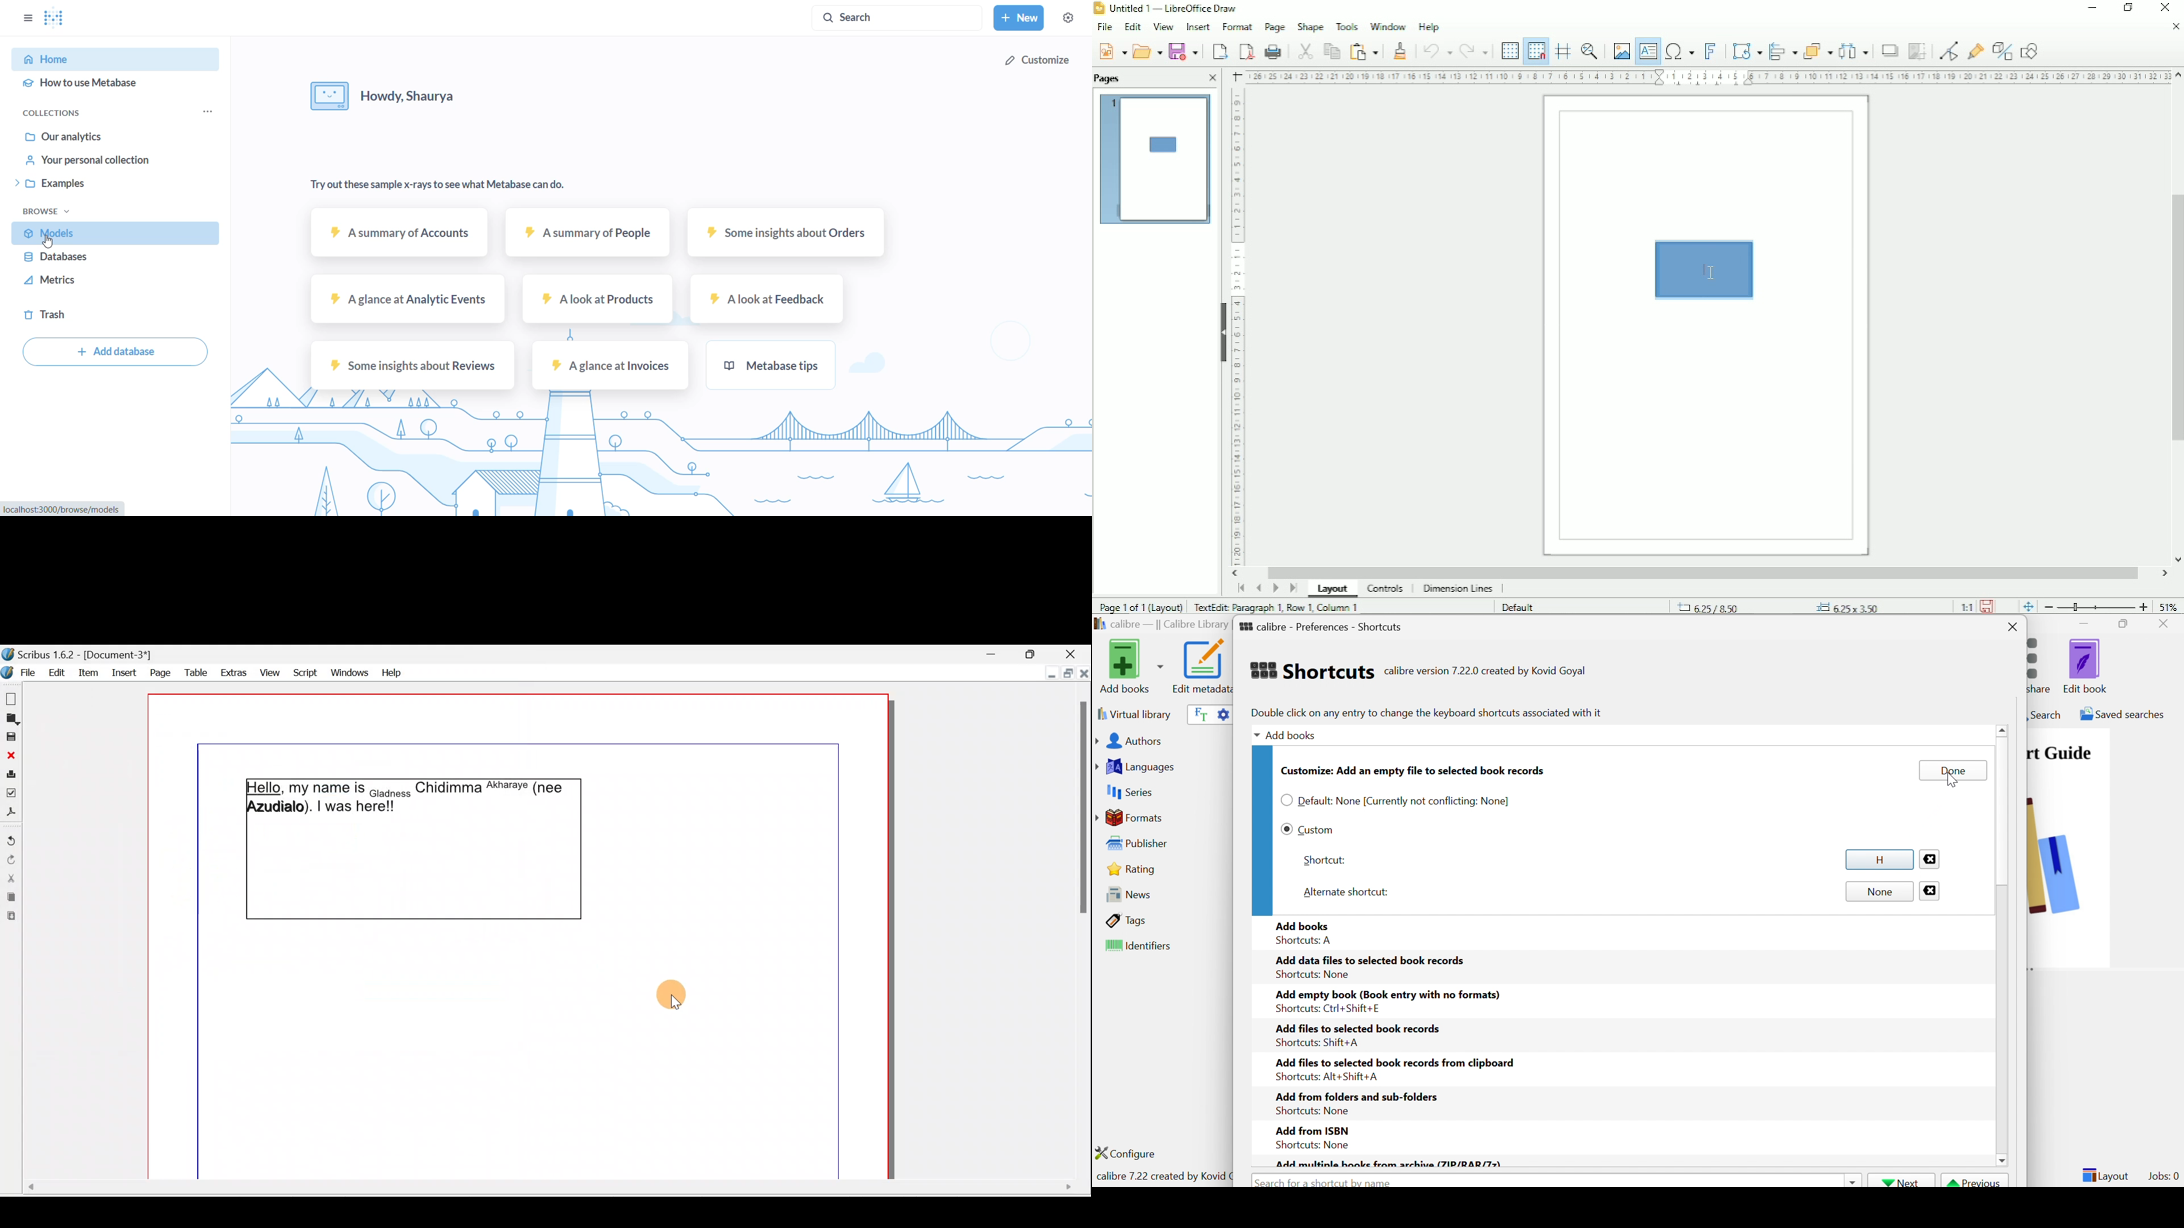  Describe the element at coordinates (1155, 160) in the screenshot. I see `Preview` at that location.